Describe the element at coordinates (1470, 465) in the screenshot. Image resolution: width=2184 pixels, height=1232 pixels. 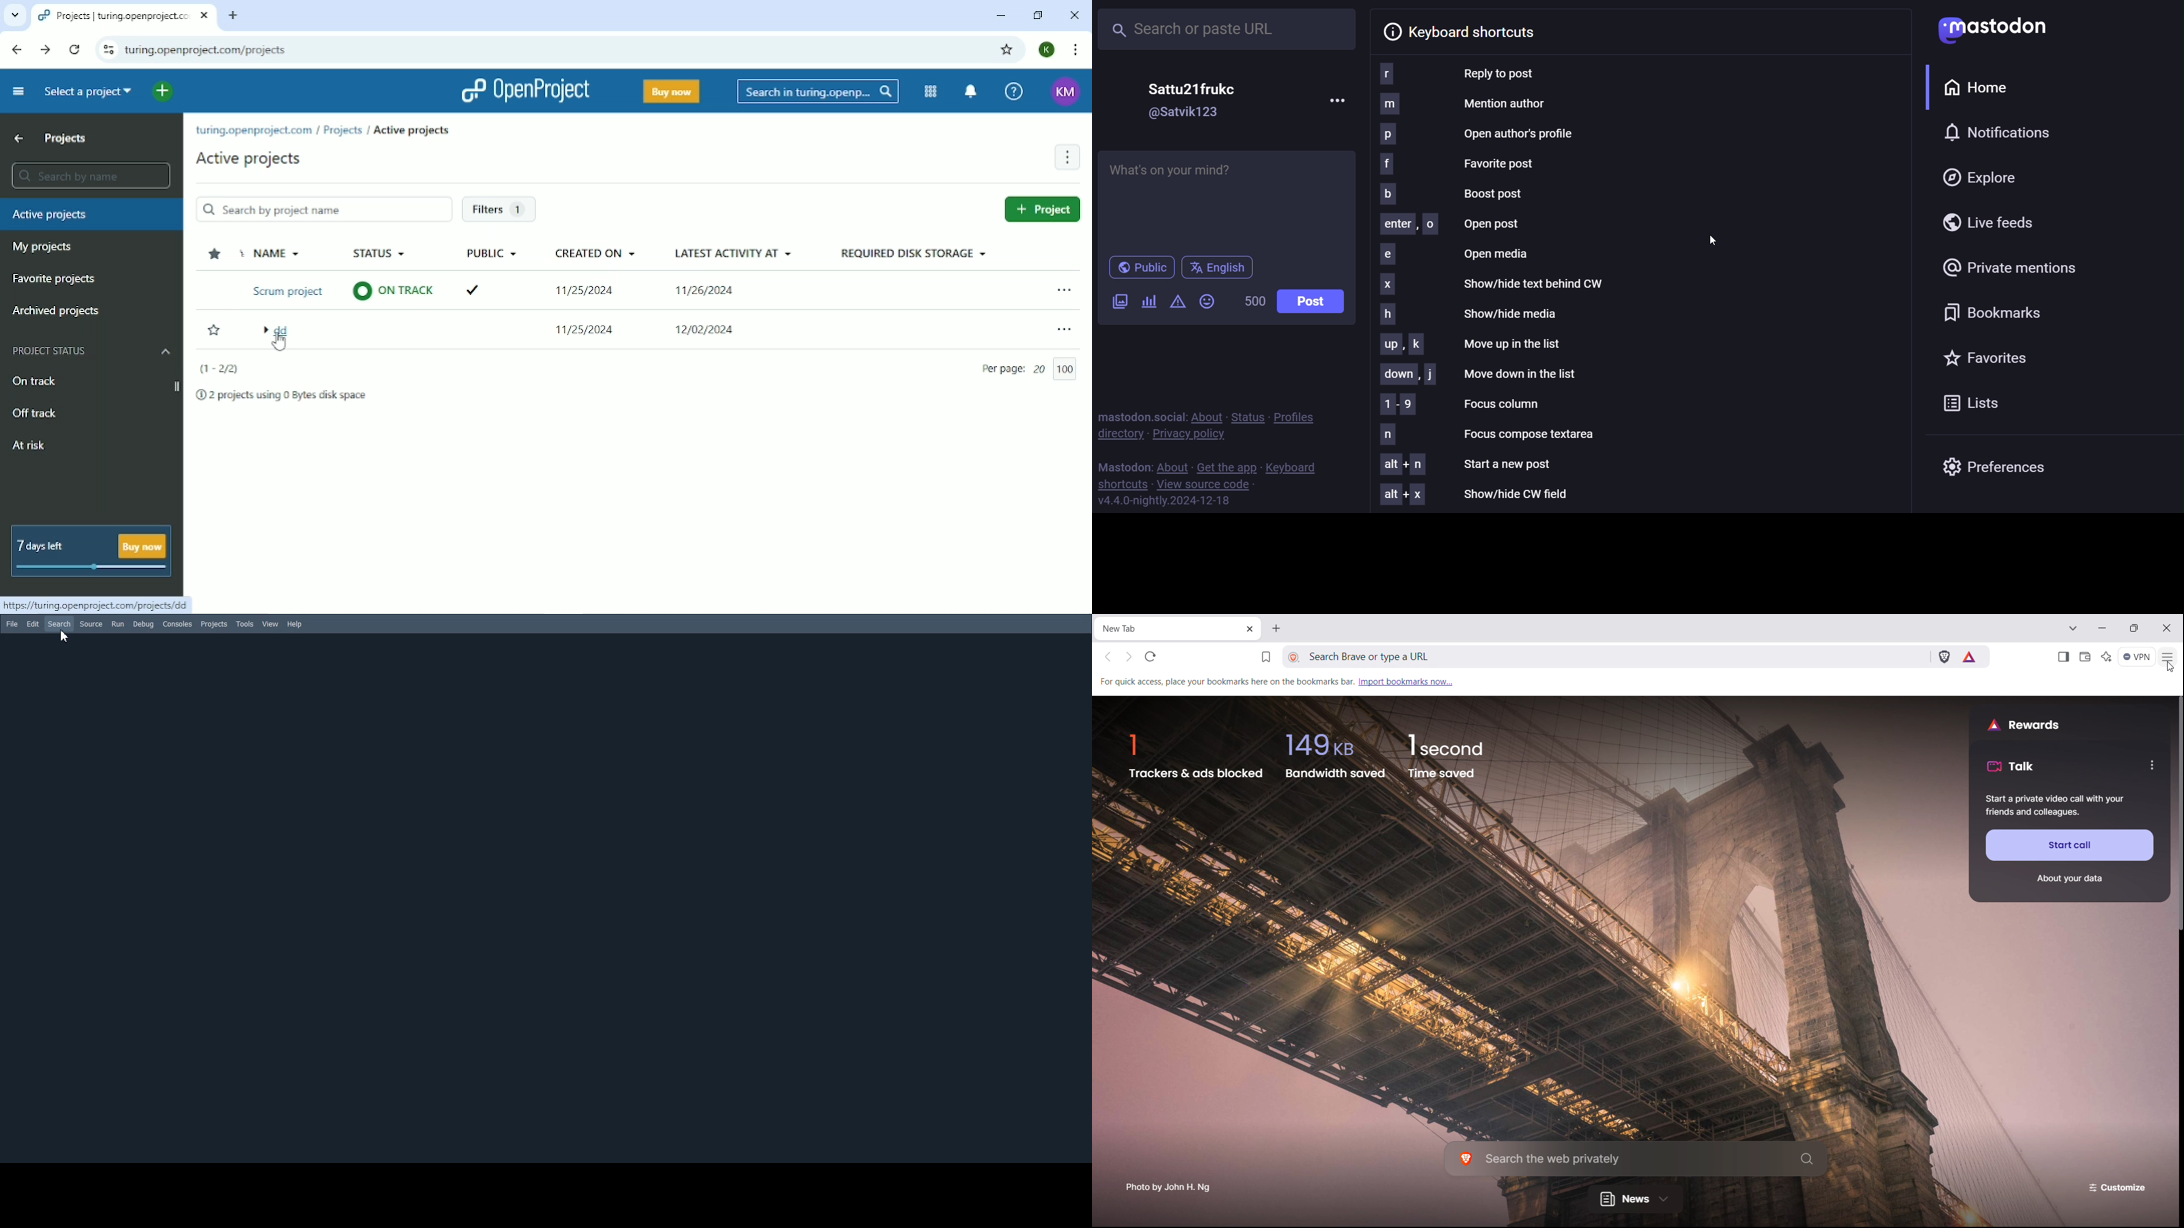
I see `start a new post` at that location.